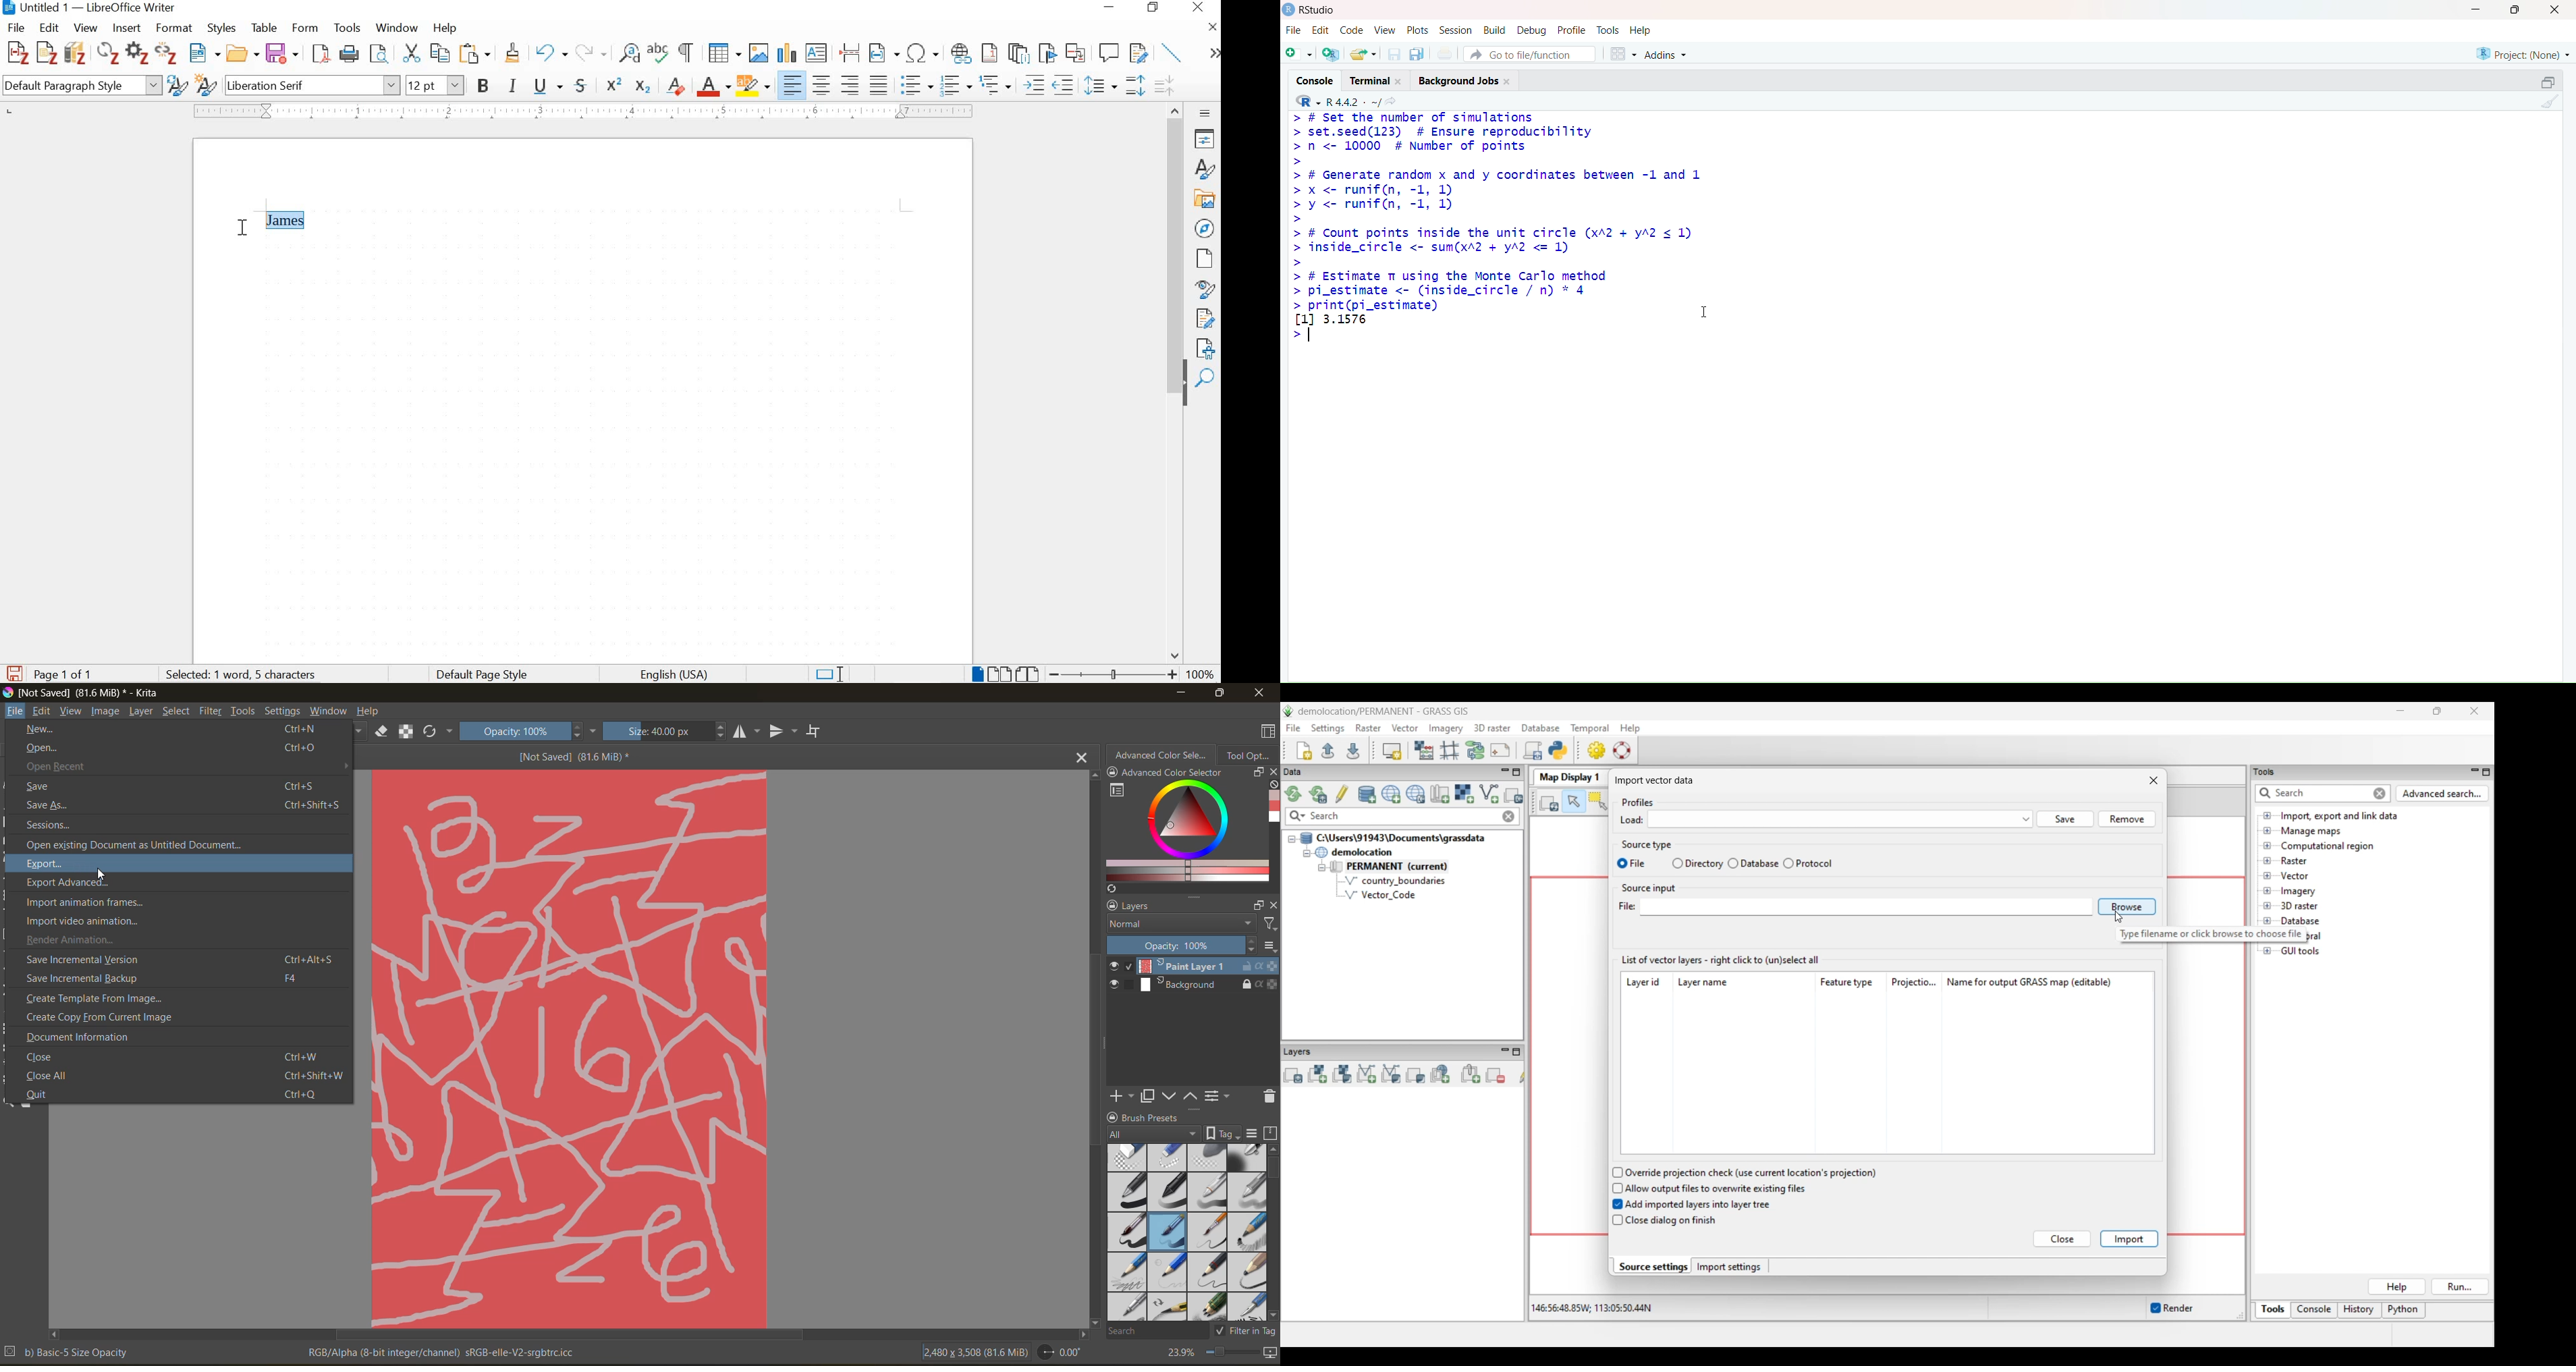  Describe the element at coordinates (1355, 101) in the screenshot. I see `R 4.2.2~/` at that location.